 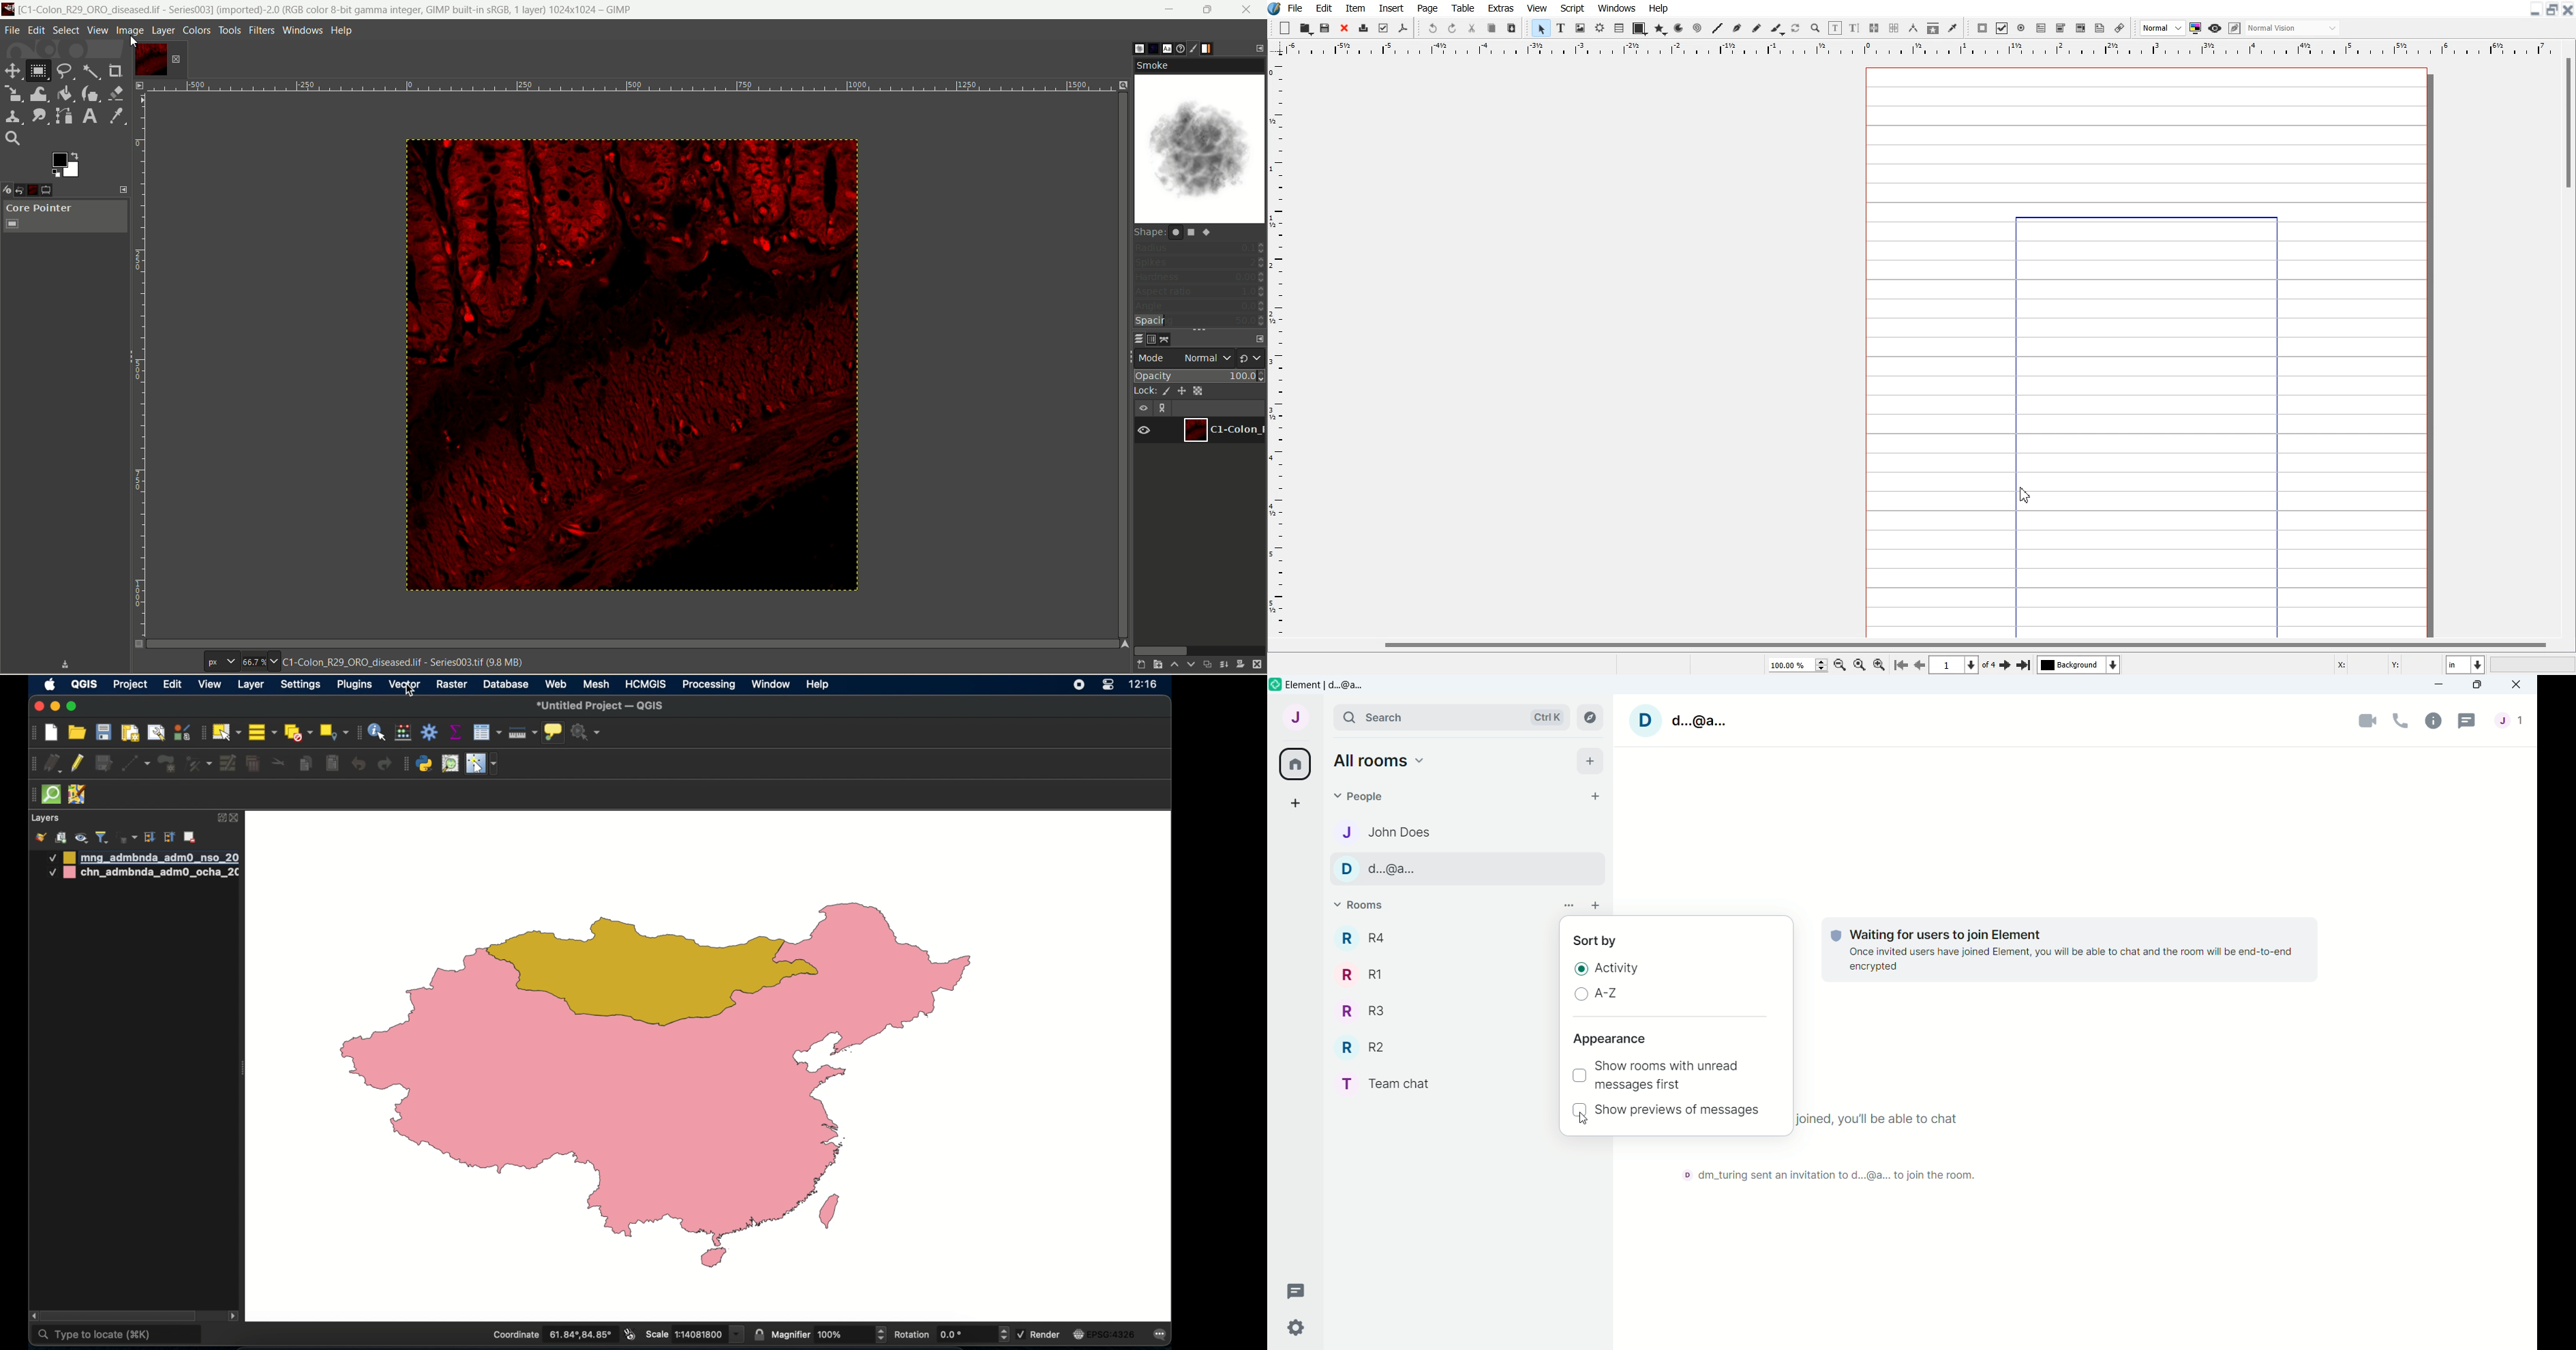 What do you see at coordinates (818, 684) in the screenshot?
I see `help` at bounding box center [818, 684].